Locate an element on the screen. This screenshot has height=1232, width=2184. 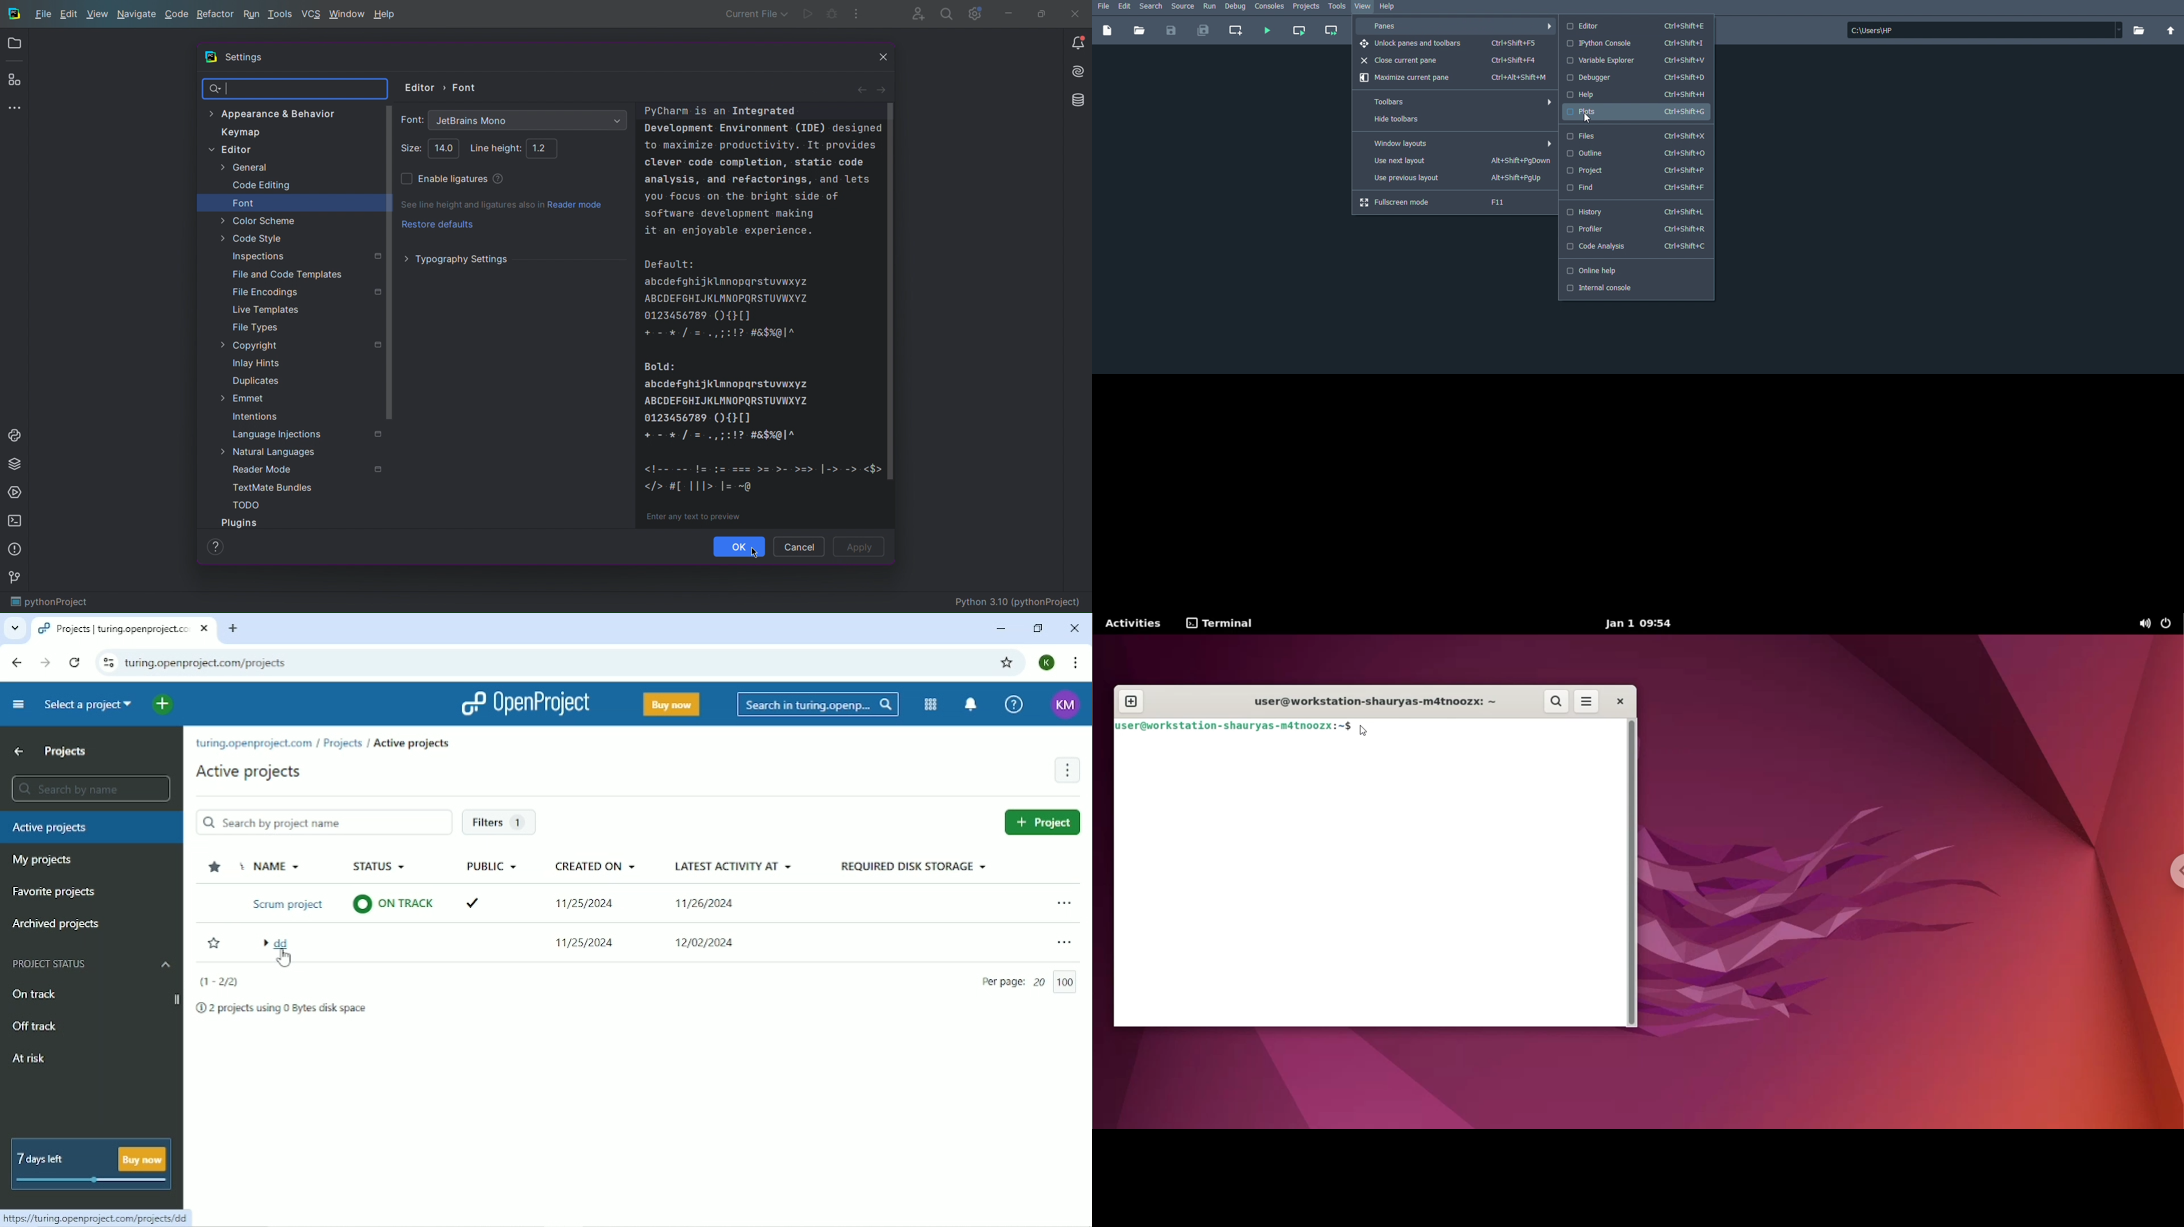
Outline is located at coordinates (1636, 153).